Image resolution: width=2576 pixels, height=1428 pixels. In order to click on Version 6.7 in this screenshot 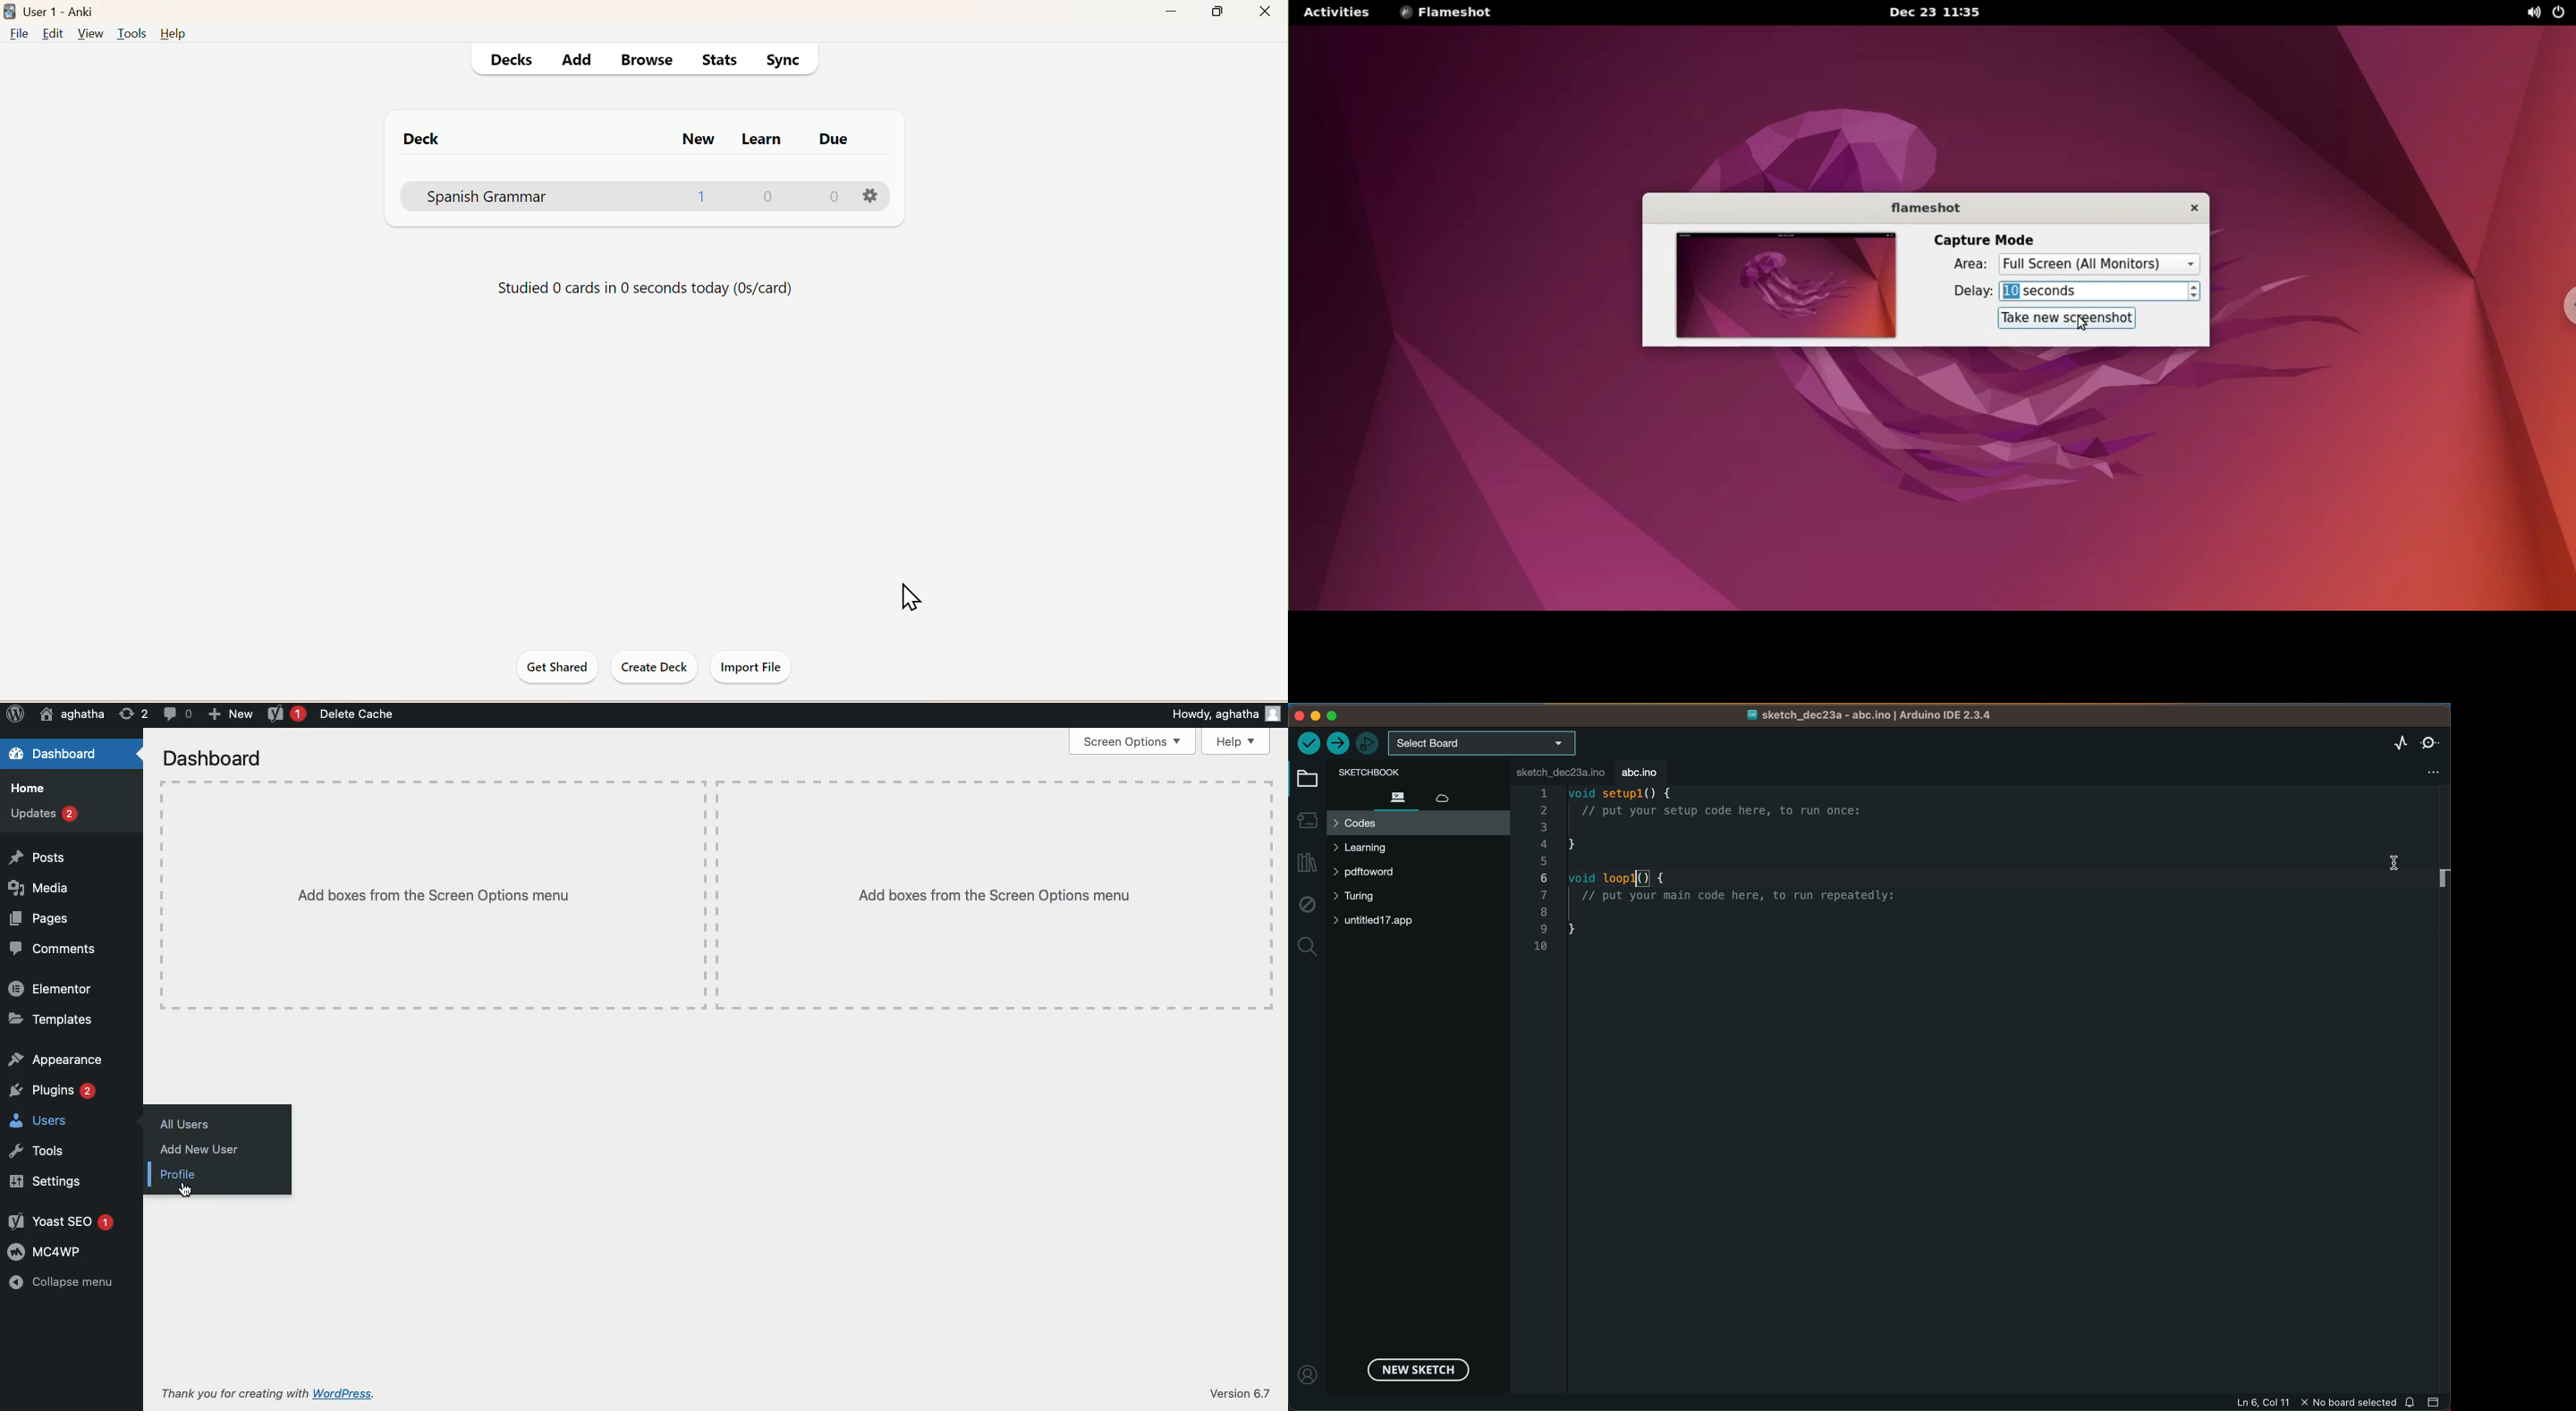, I will do `click(1237, 1393)`.